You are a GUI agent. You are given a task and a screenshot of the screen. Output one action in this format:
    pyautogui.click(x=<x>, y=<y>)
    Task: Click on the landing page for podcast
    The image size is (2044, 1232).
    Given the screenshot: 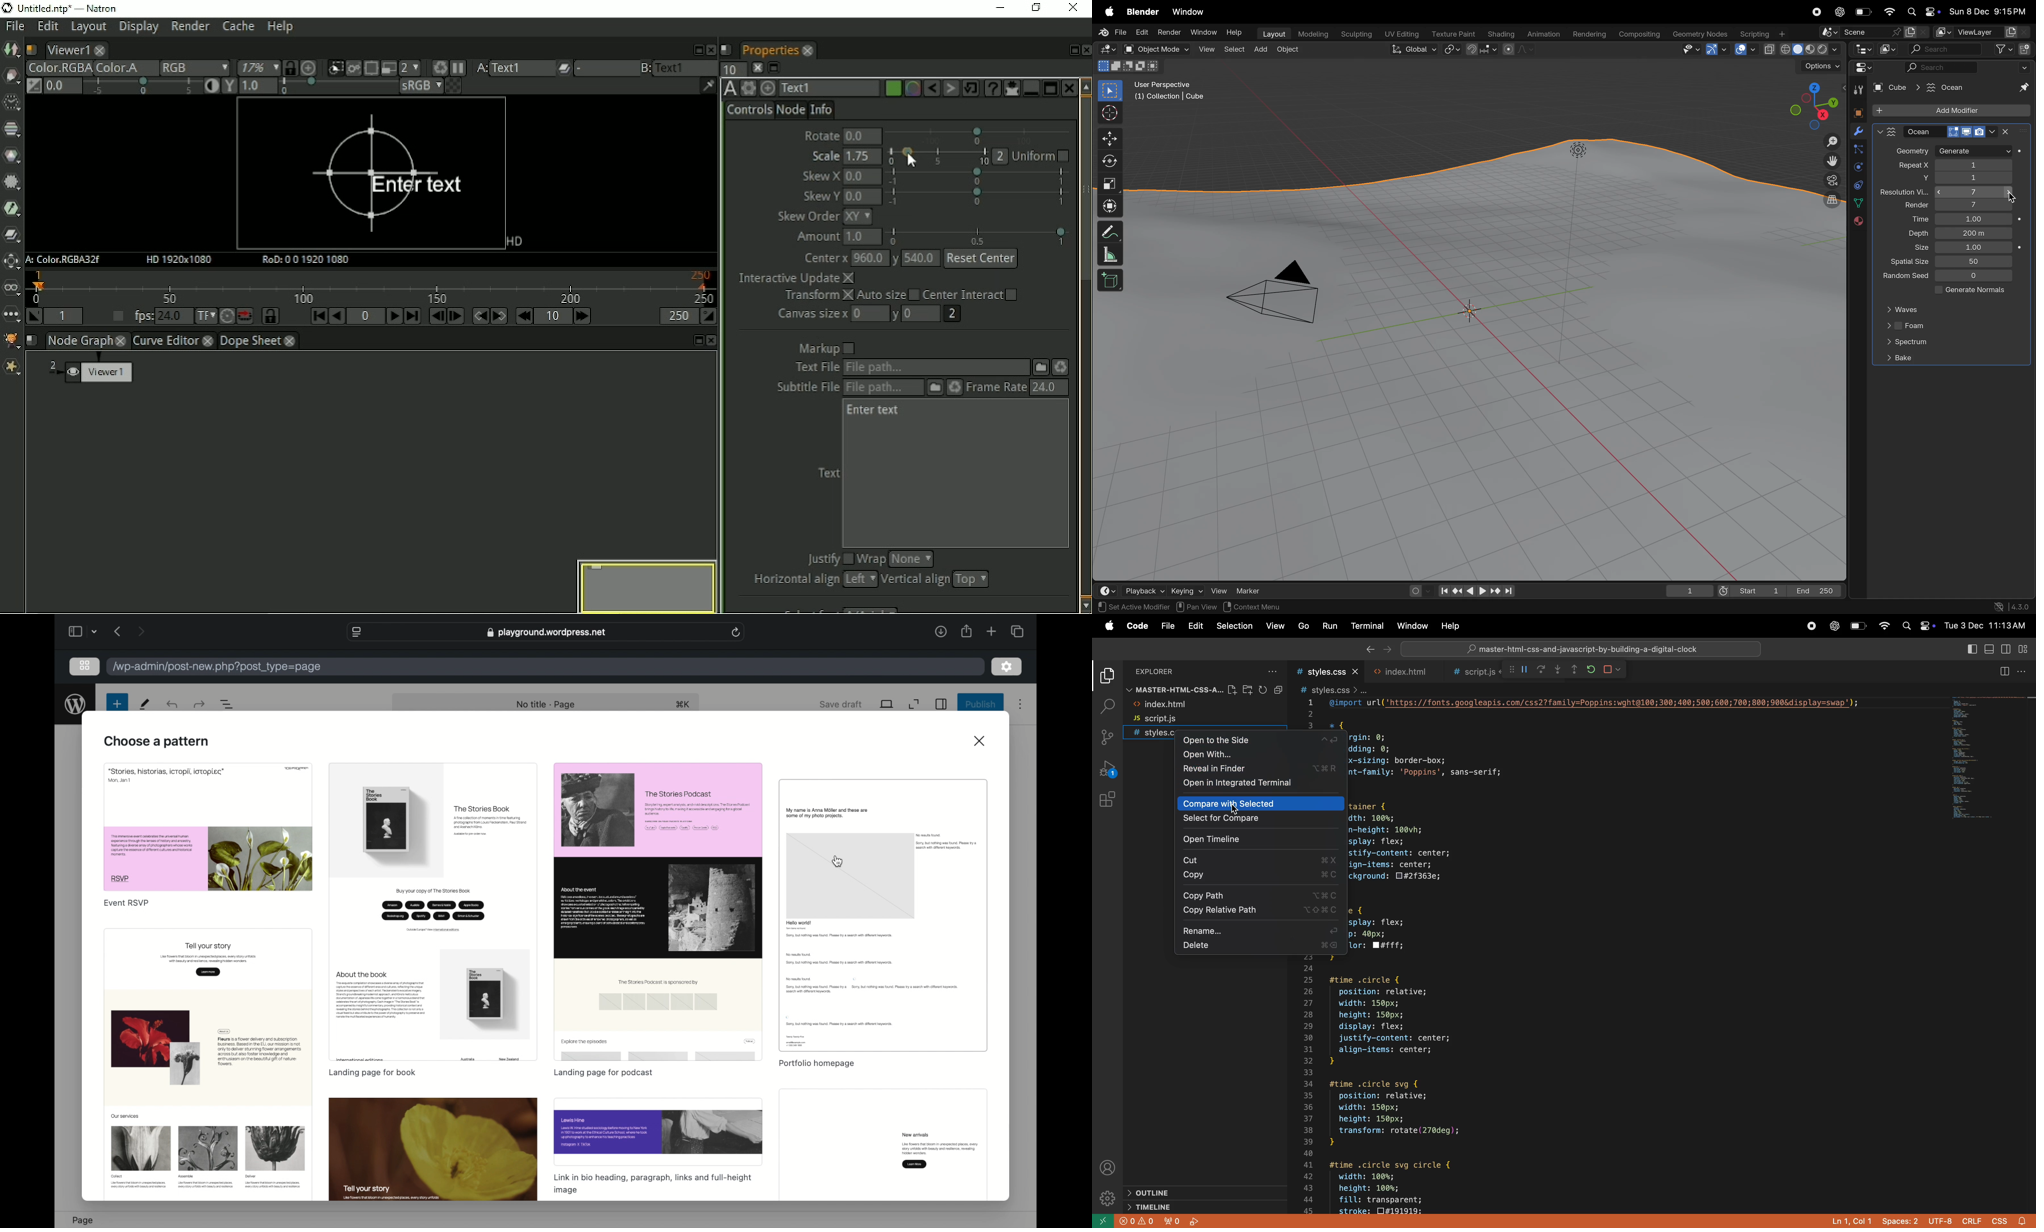 What is the action you would take?
    pyautogui.click(x=601, y=1073)
    